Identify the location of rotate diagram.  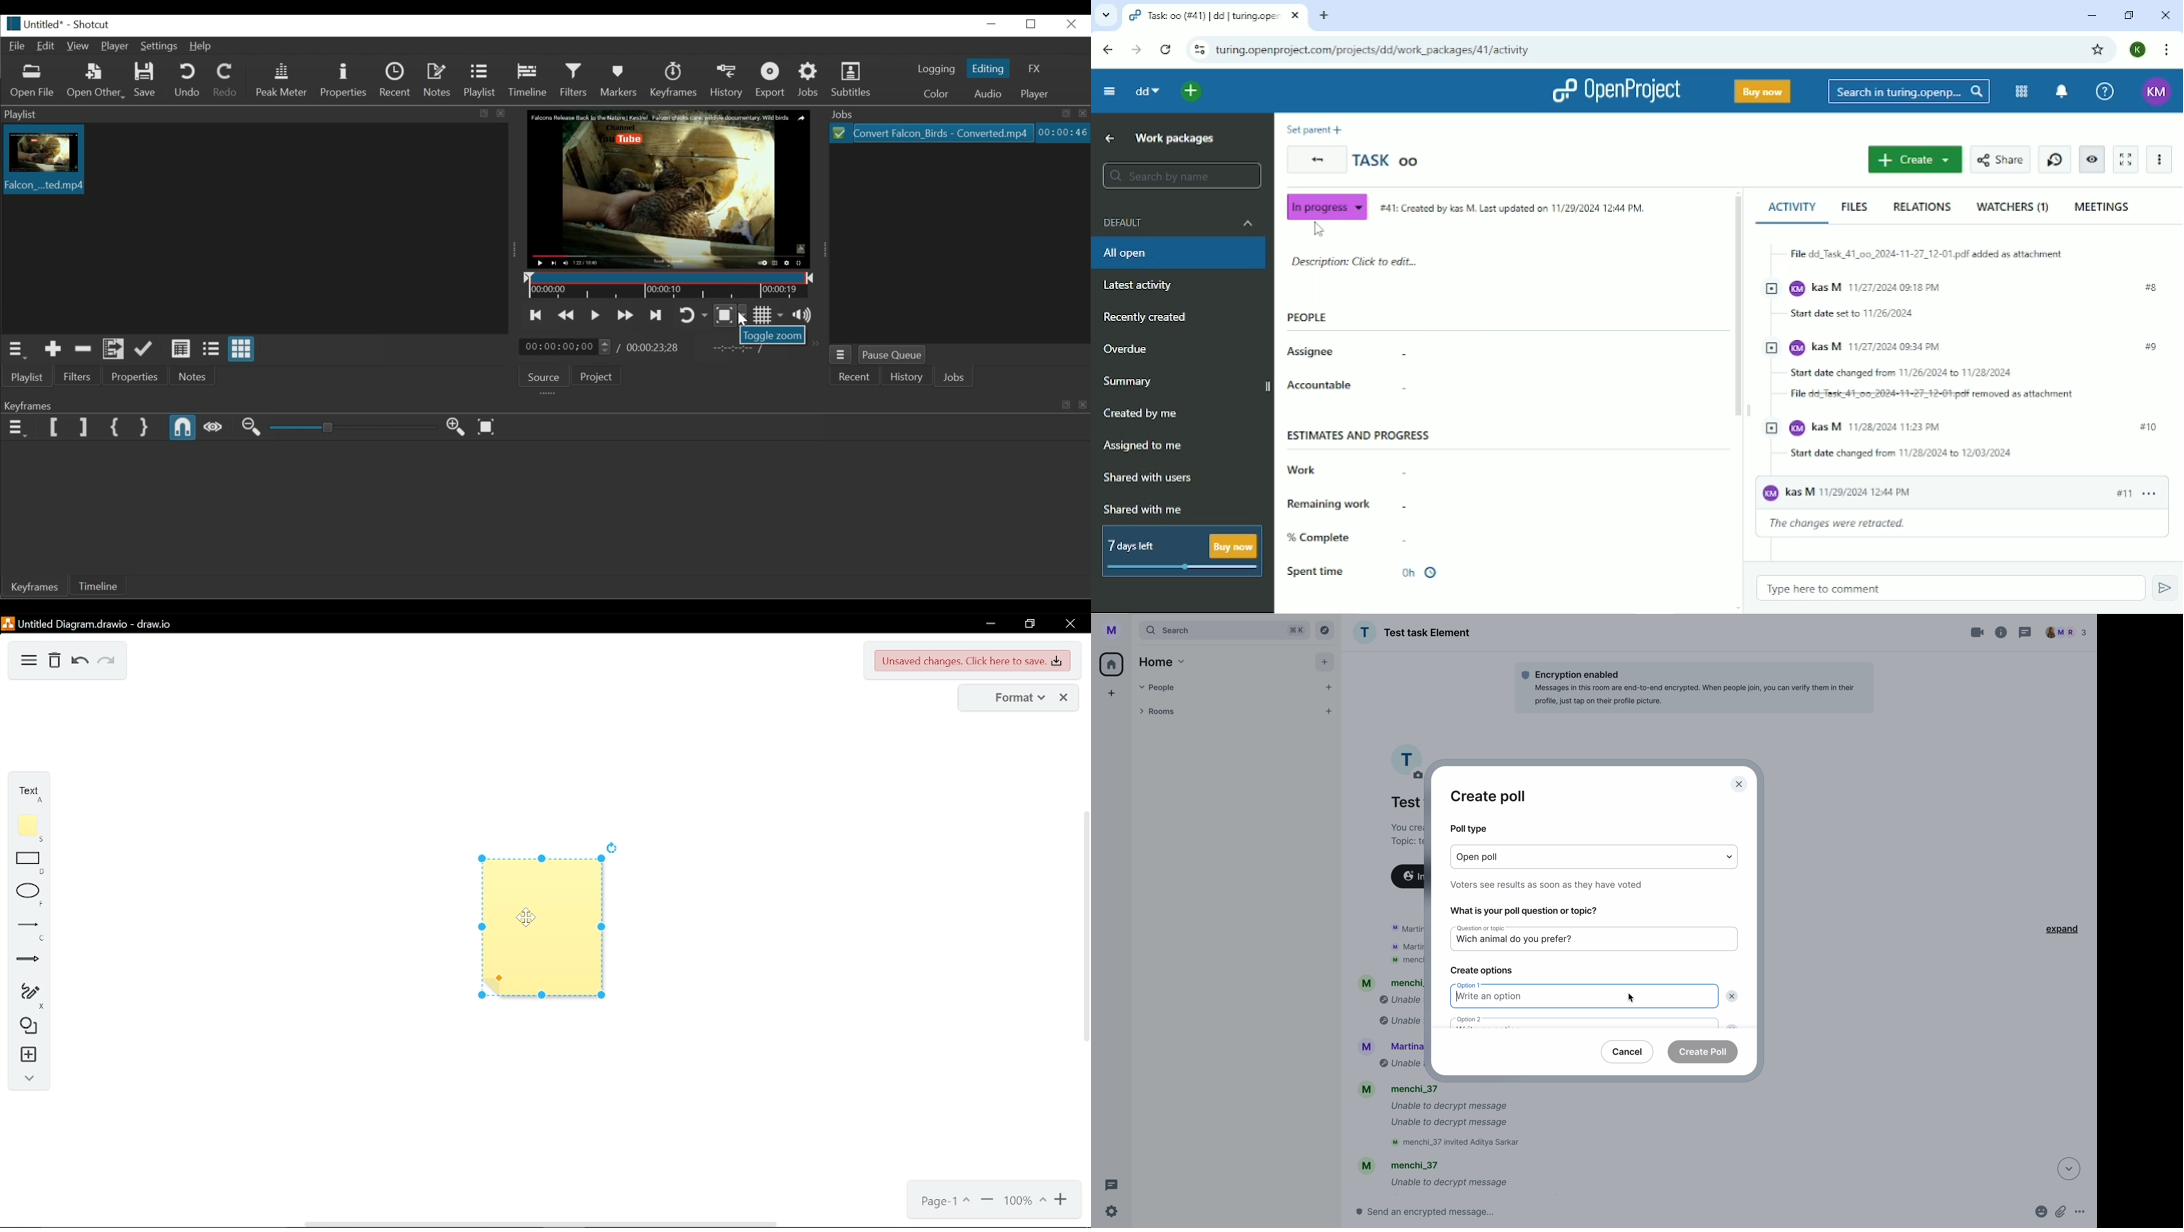
(611, 848).